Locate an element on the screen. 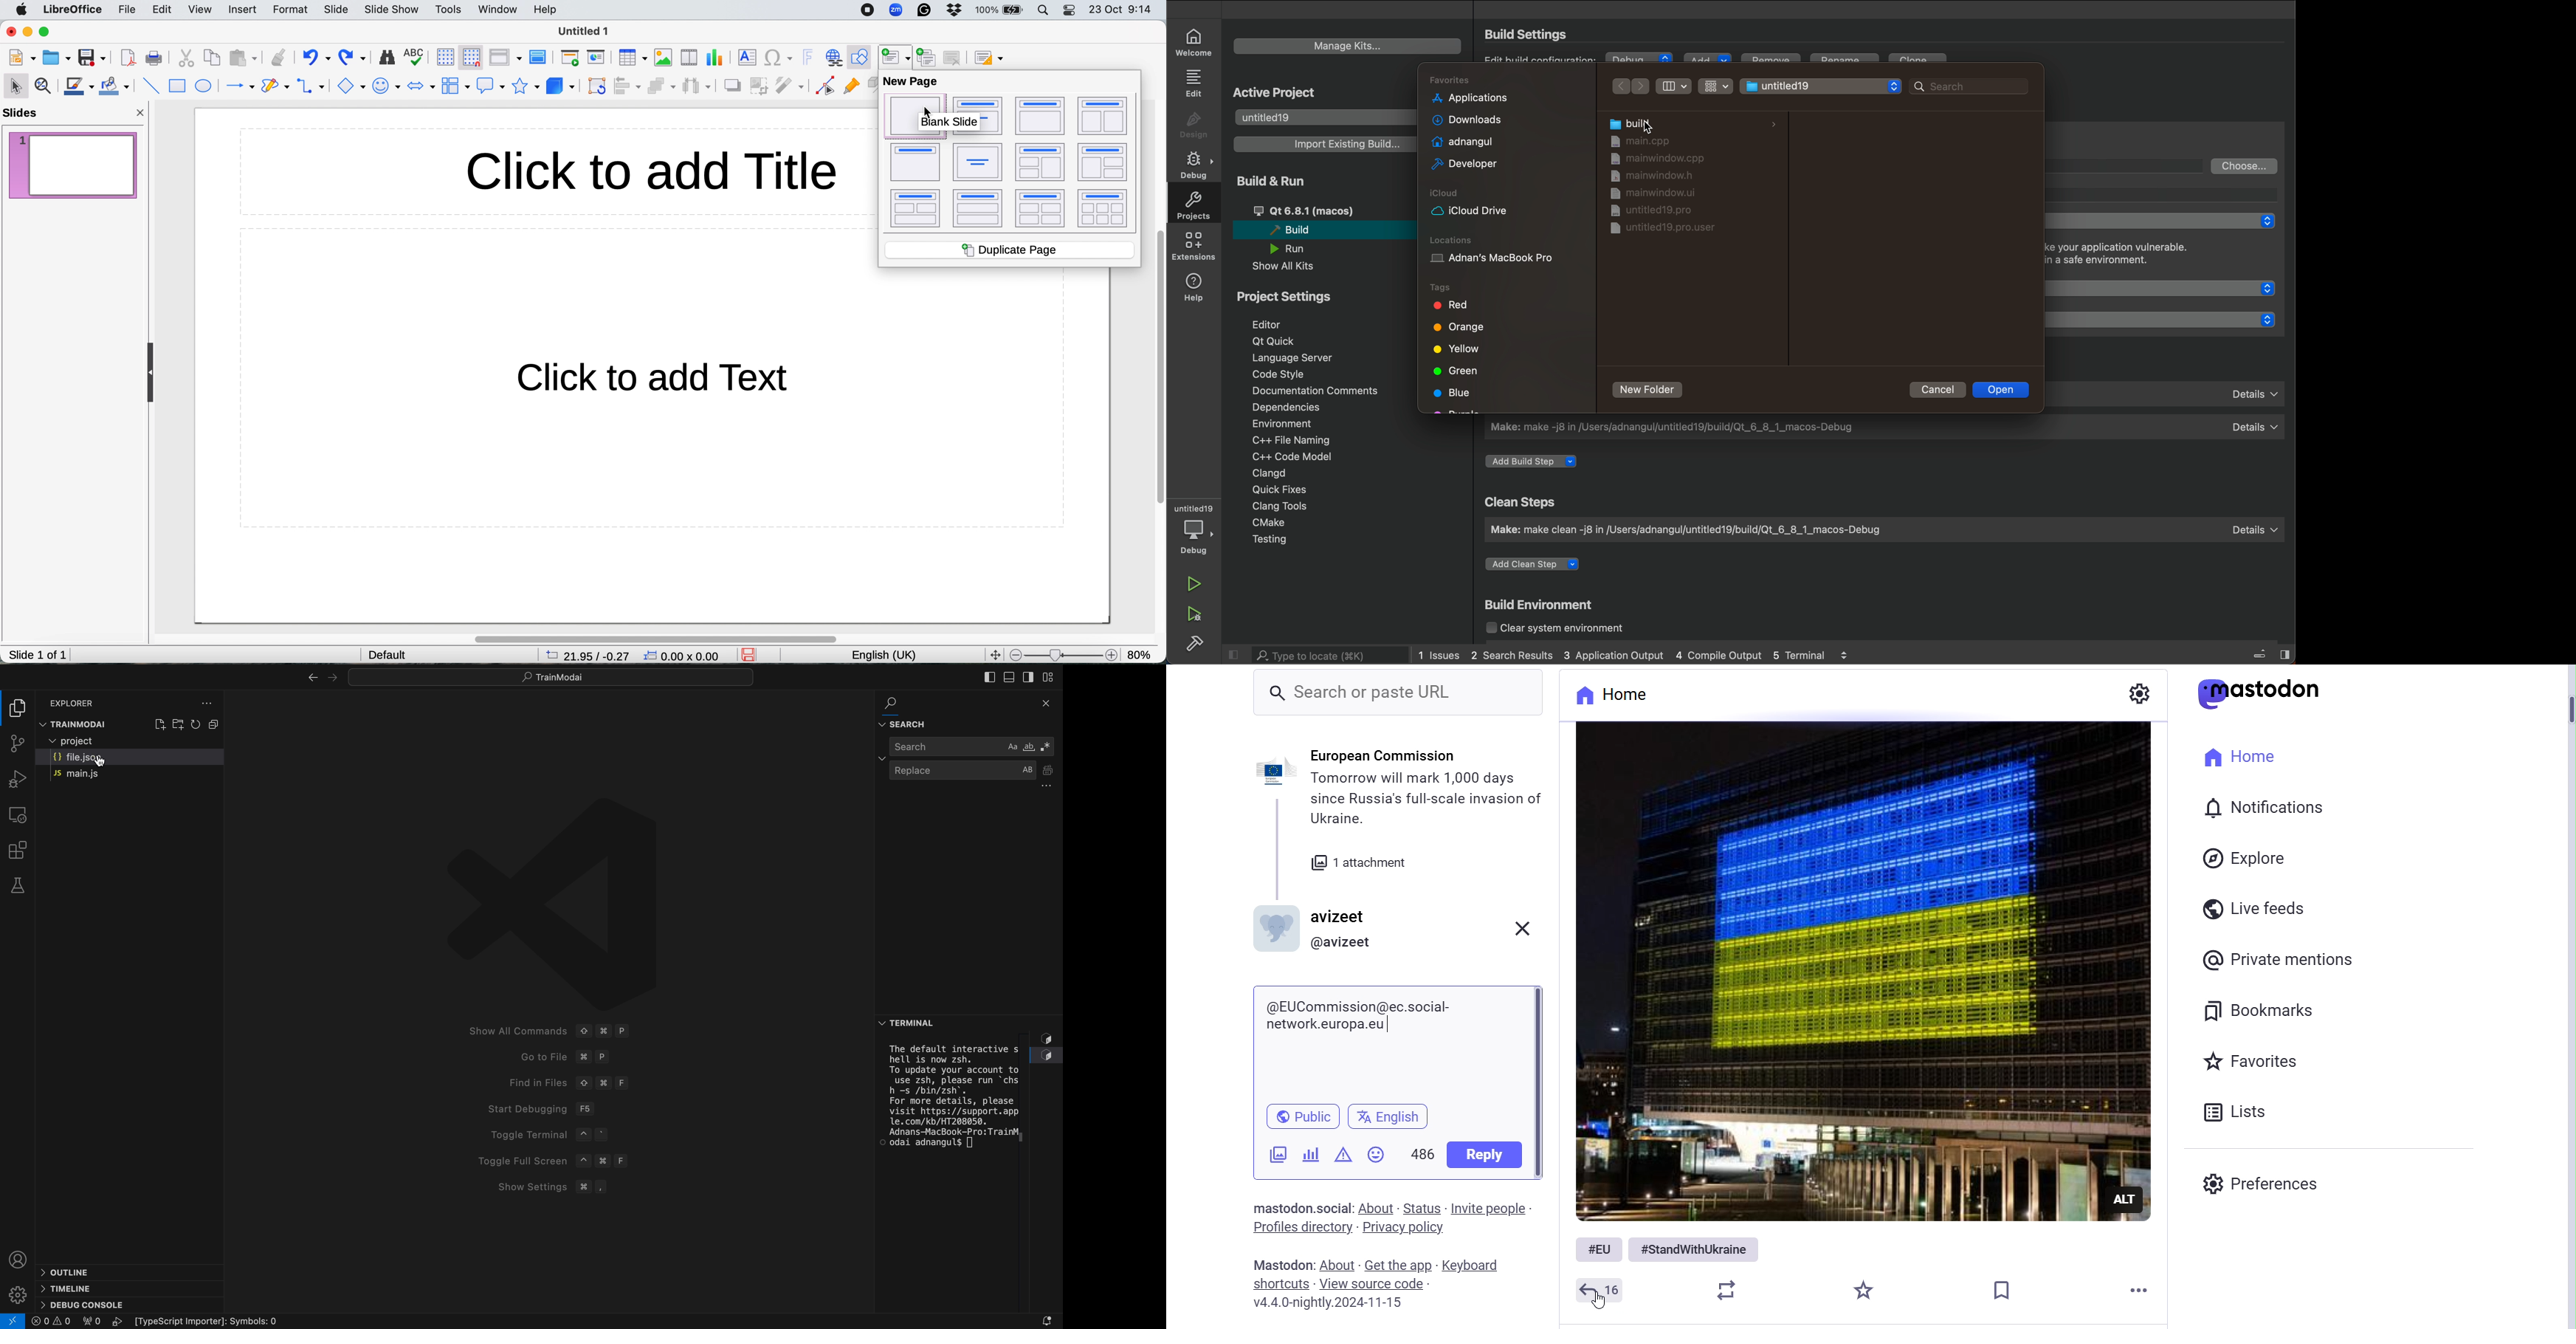 The height and width of the screenshot is (1344, 2576). Cursor is located at coordinates (1598, 1302).